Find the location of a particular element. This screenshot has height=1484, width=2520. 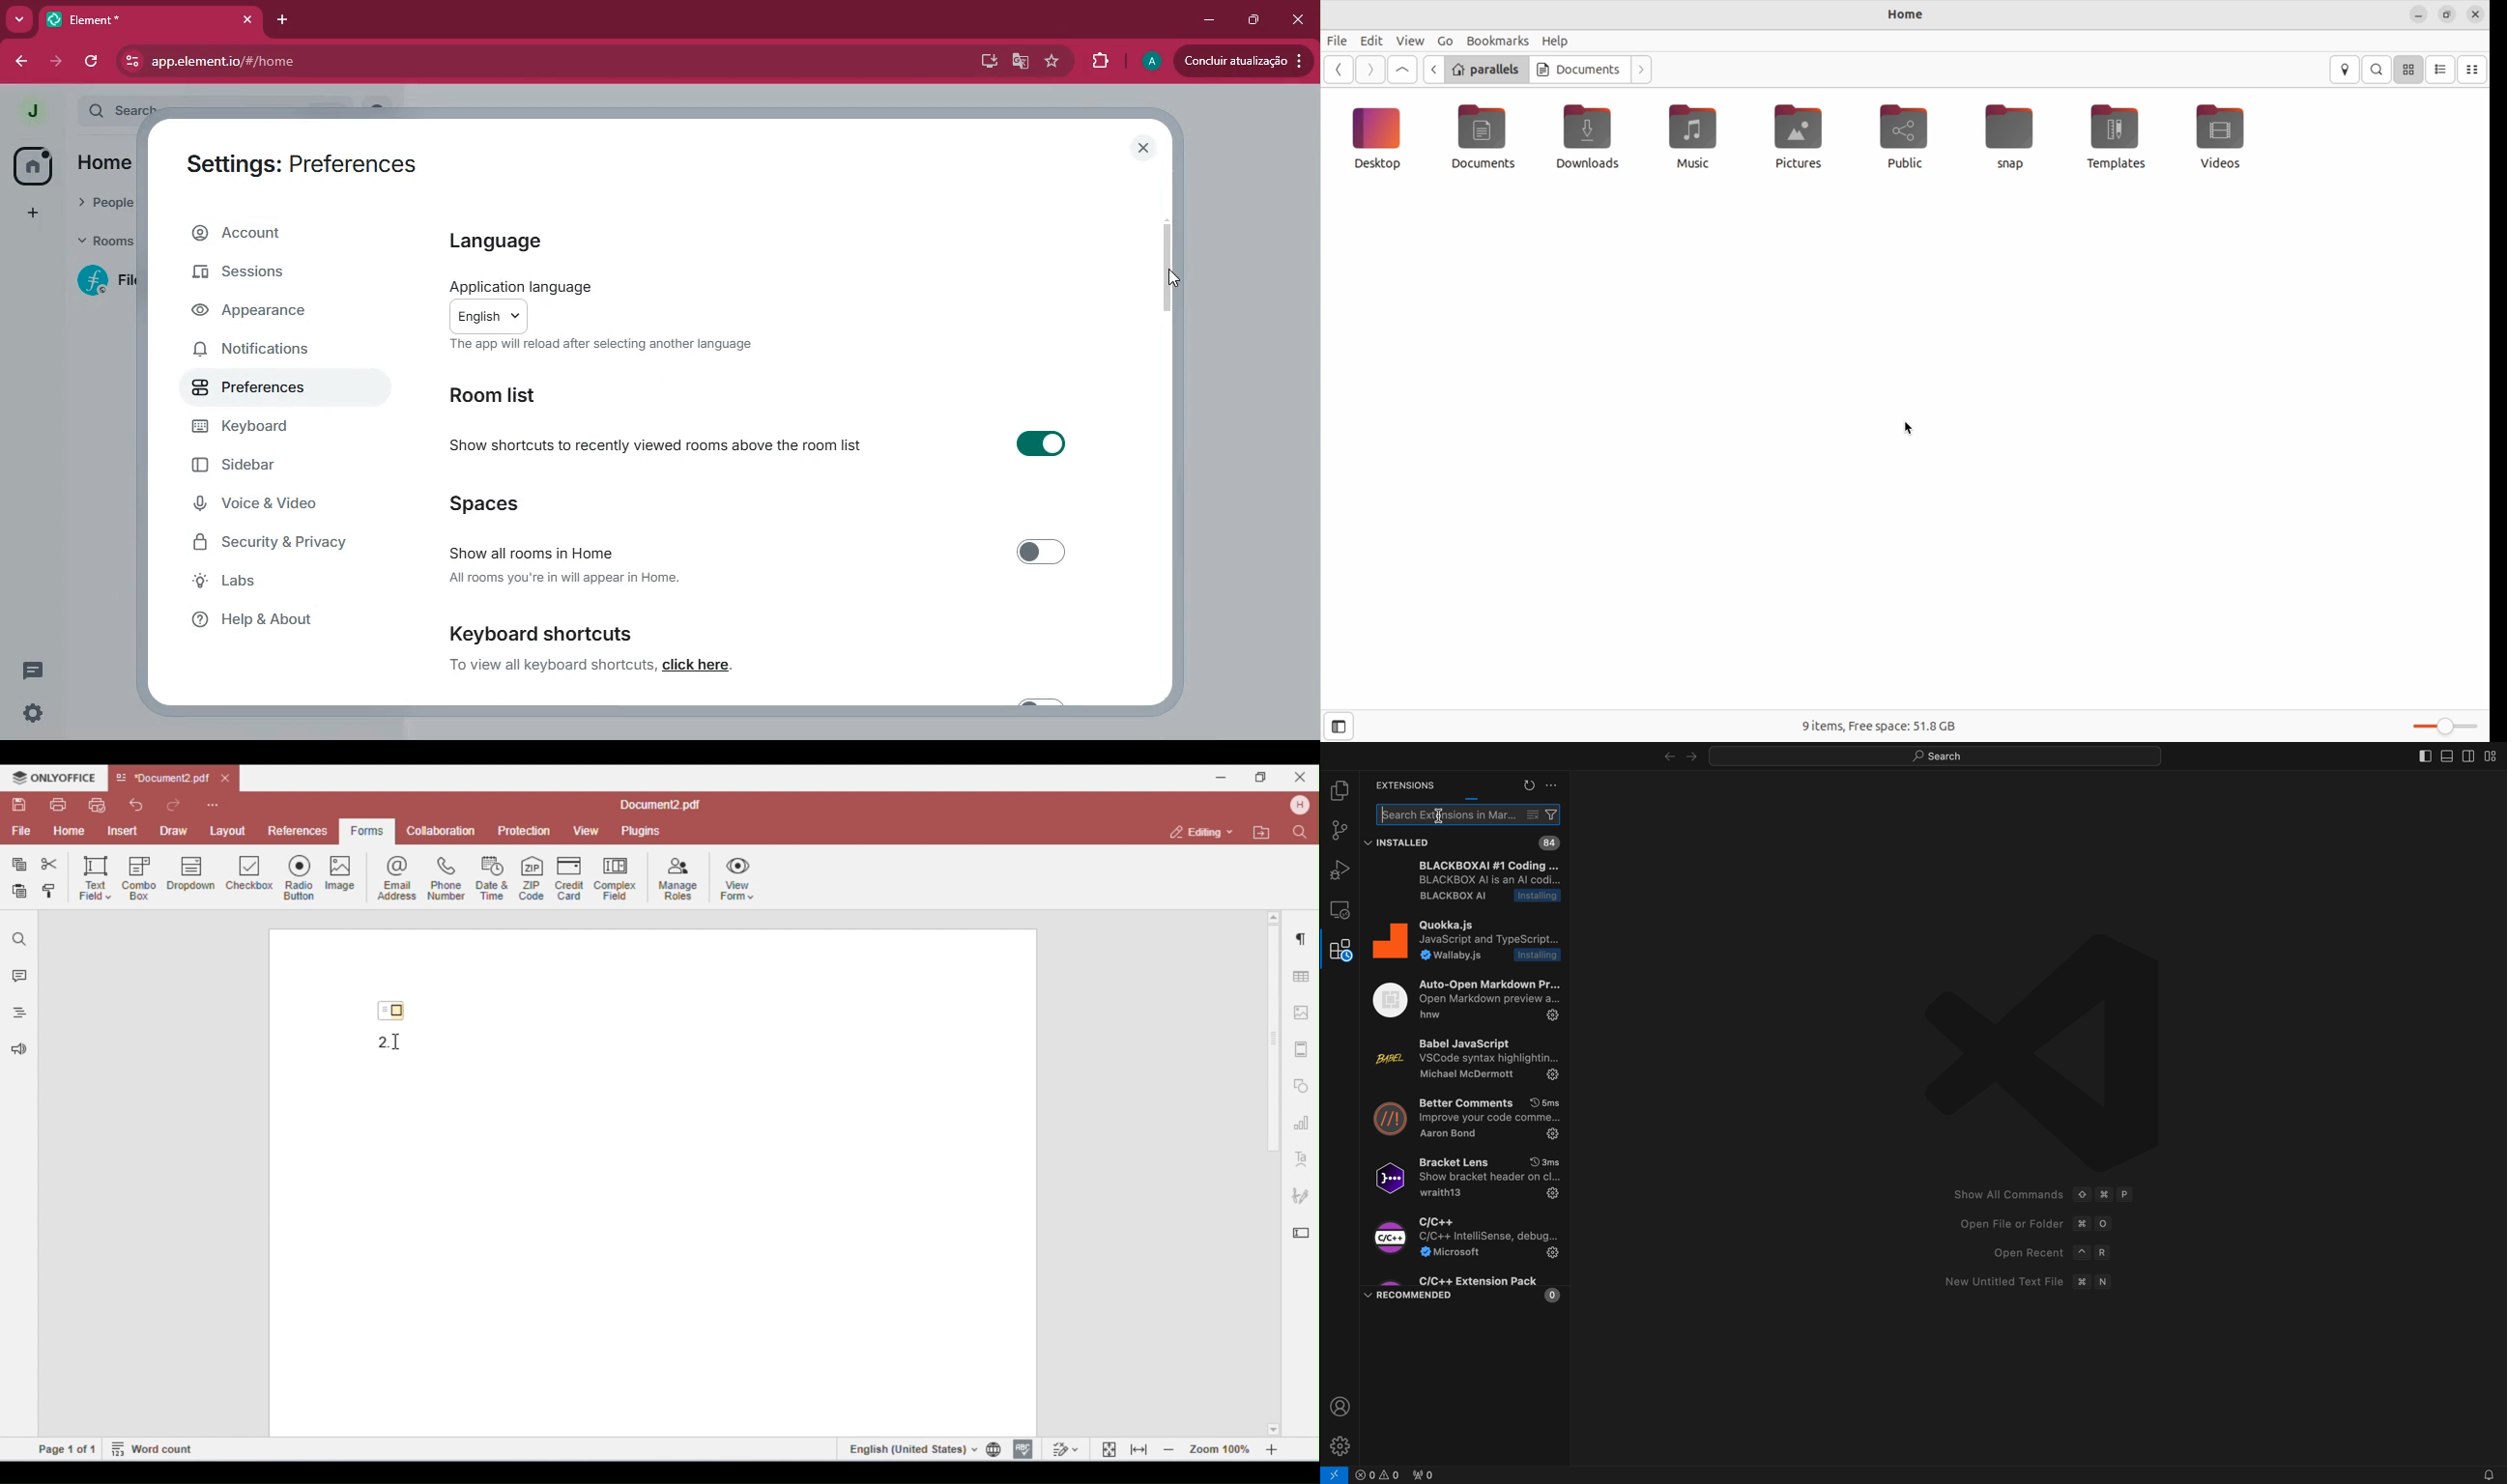

extensions is located at coordinates (1401, 785).